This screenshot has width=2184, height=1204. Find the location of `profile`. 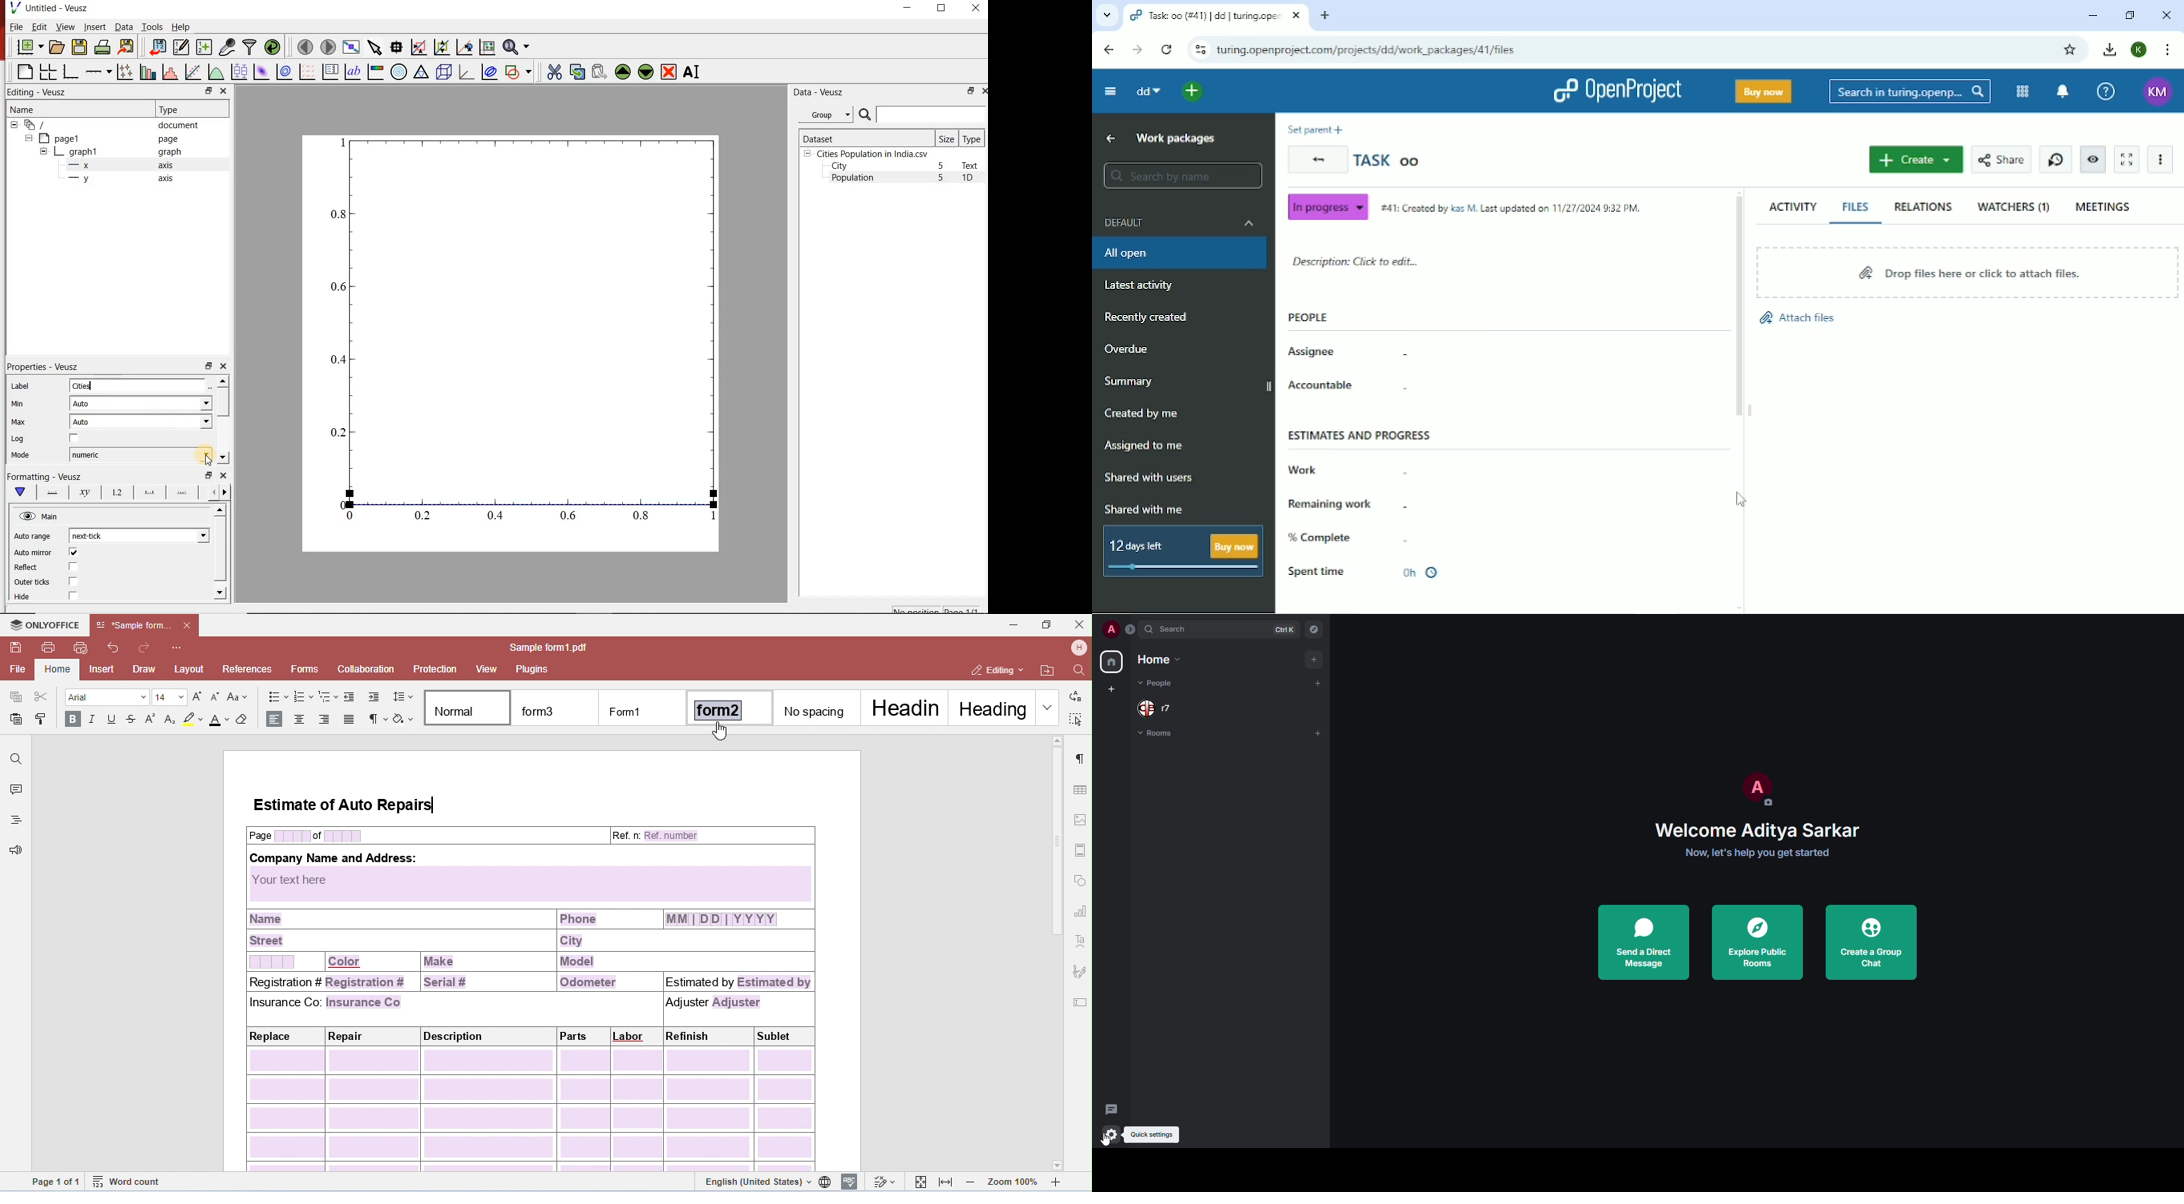

profile is located at coordinates (1762, 788).